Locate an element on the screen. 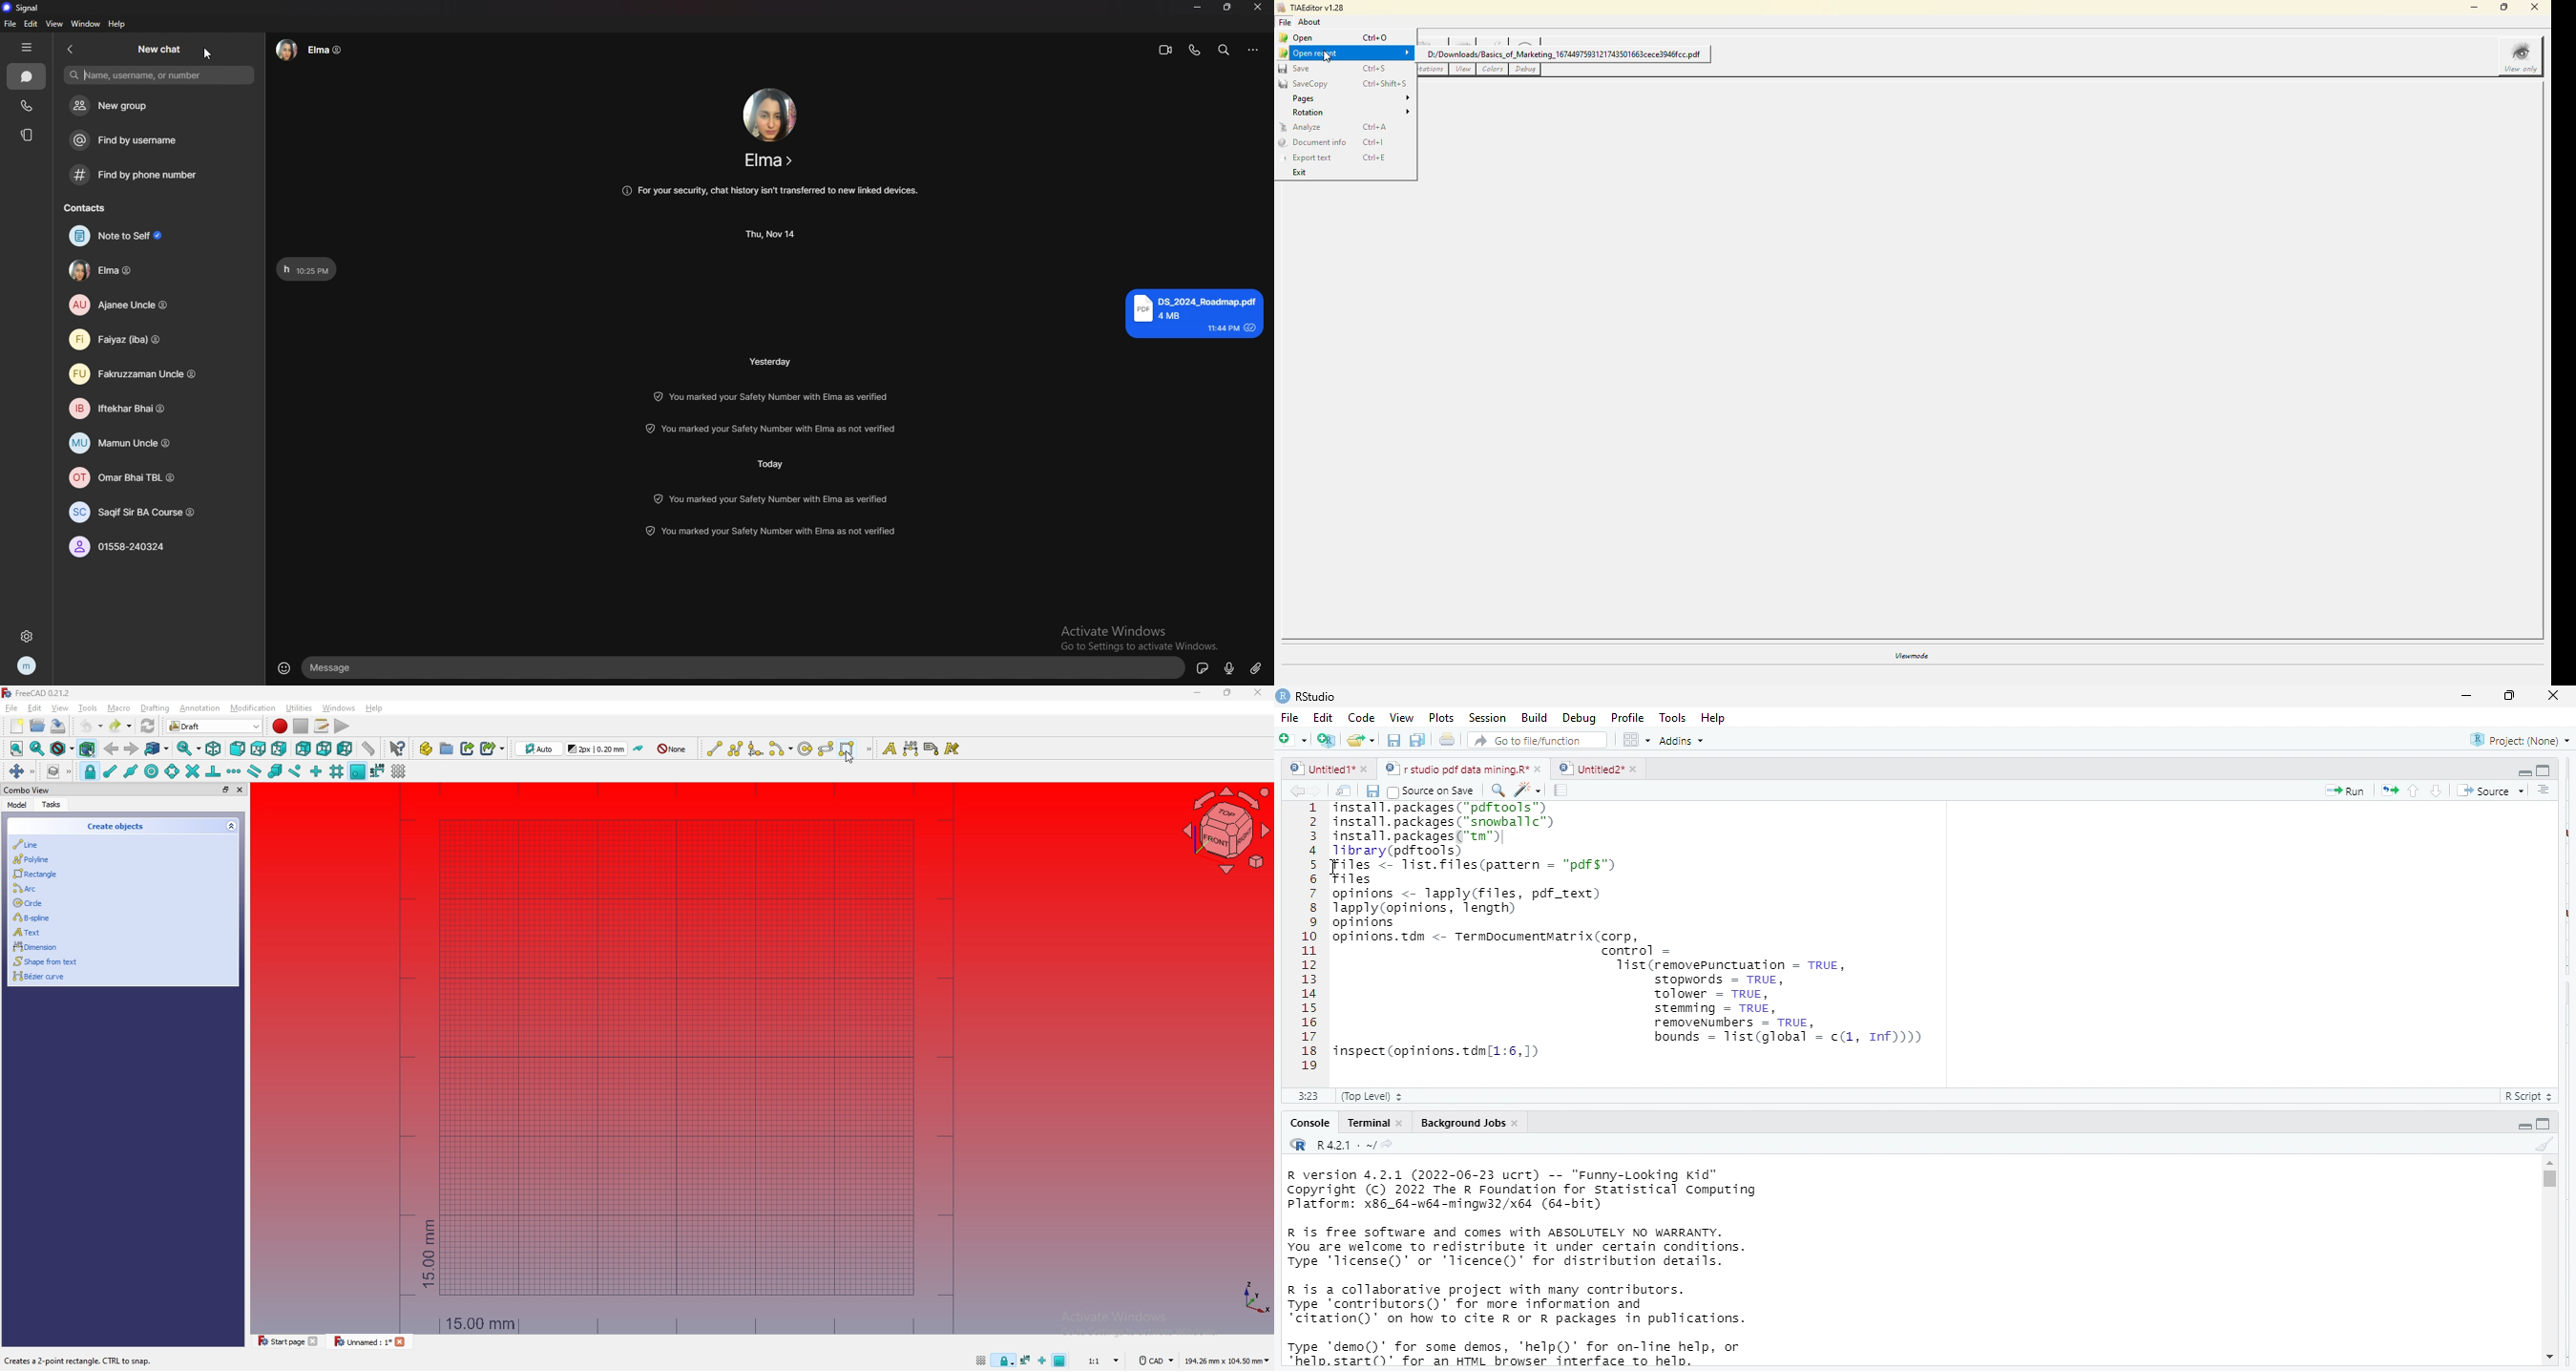  addins is located at coordinates (1686, 740).